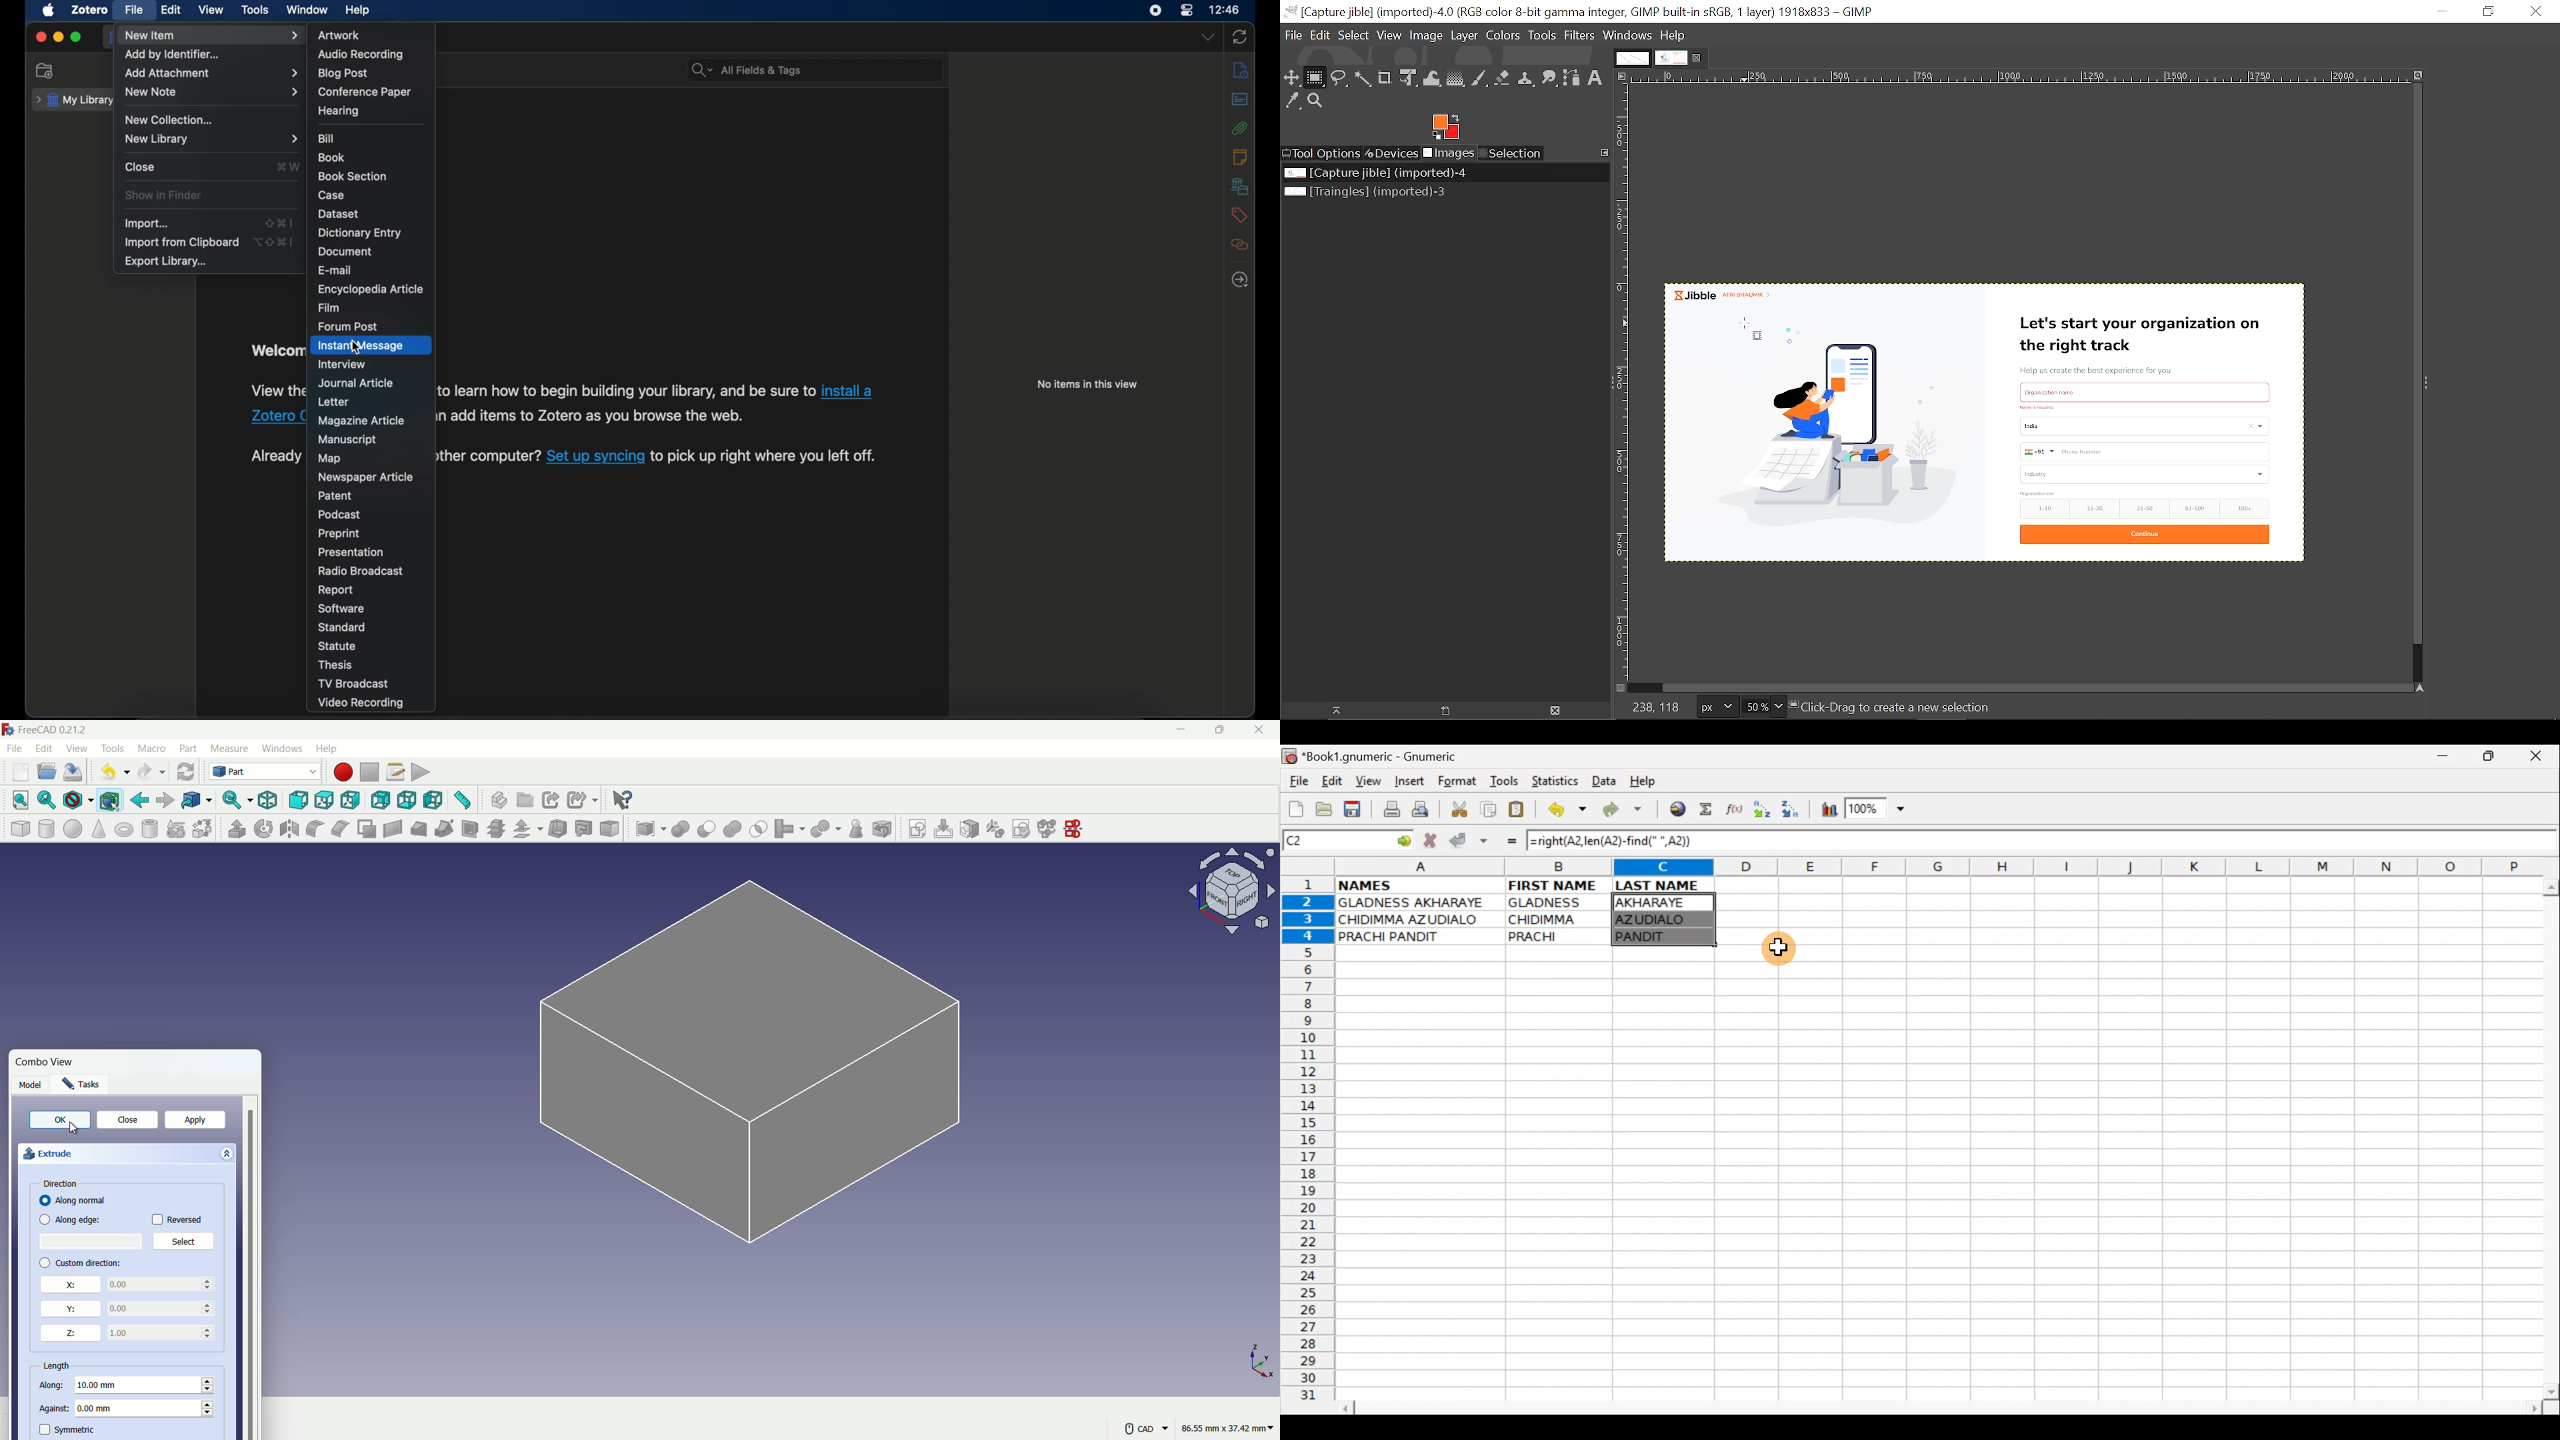 The height and width of the screenshot is (1456, 2576). I want to click on top view, so click(323, 799).